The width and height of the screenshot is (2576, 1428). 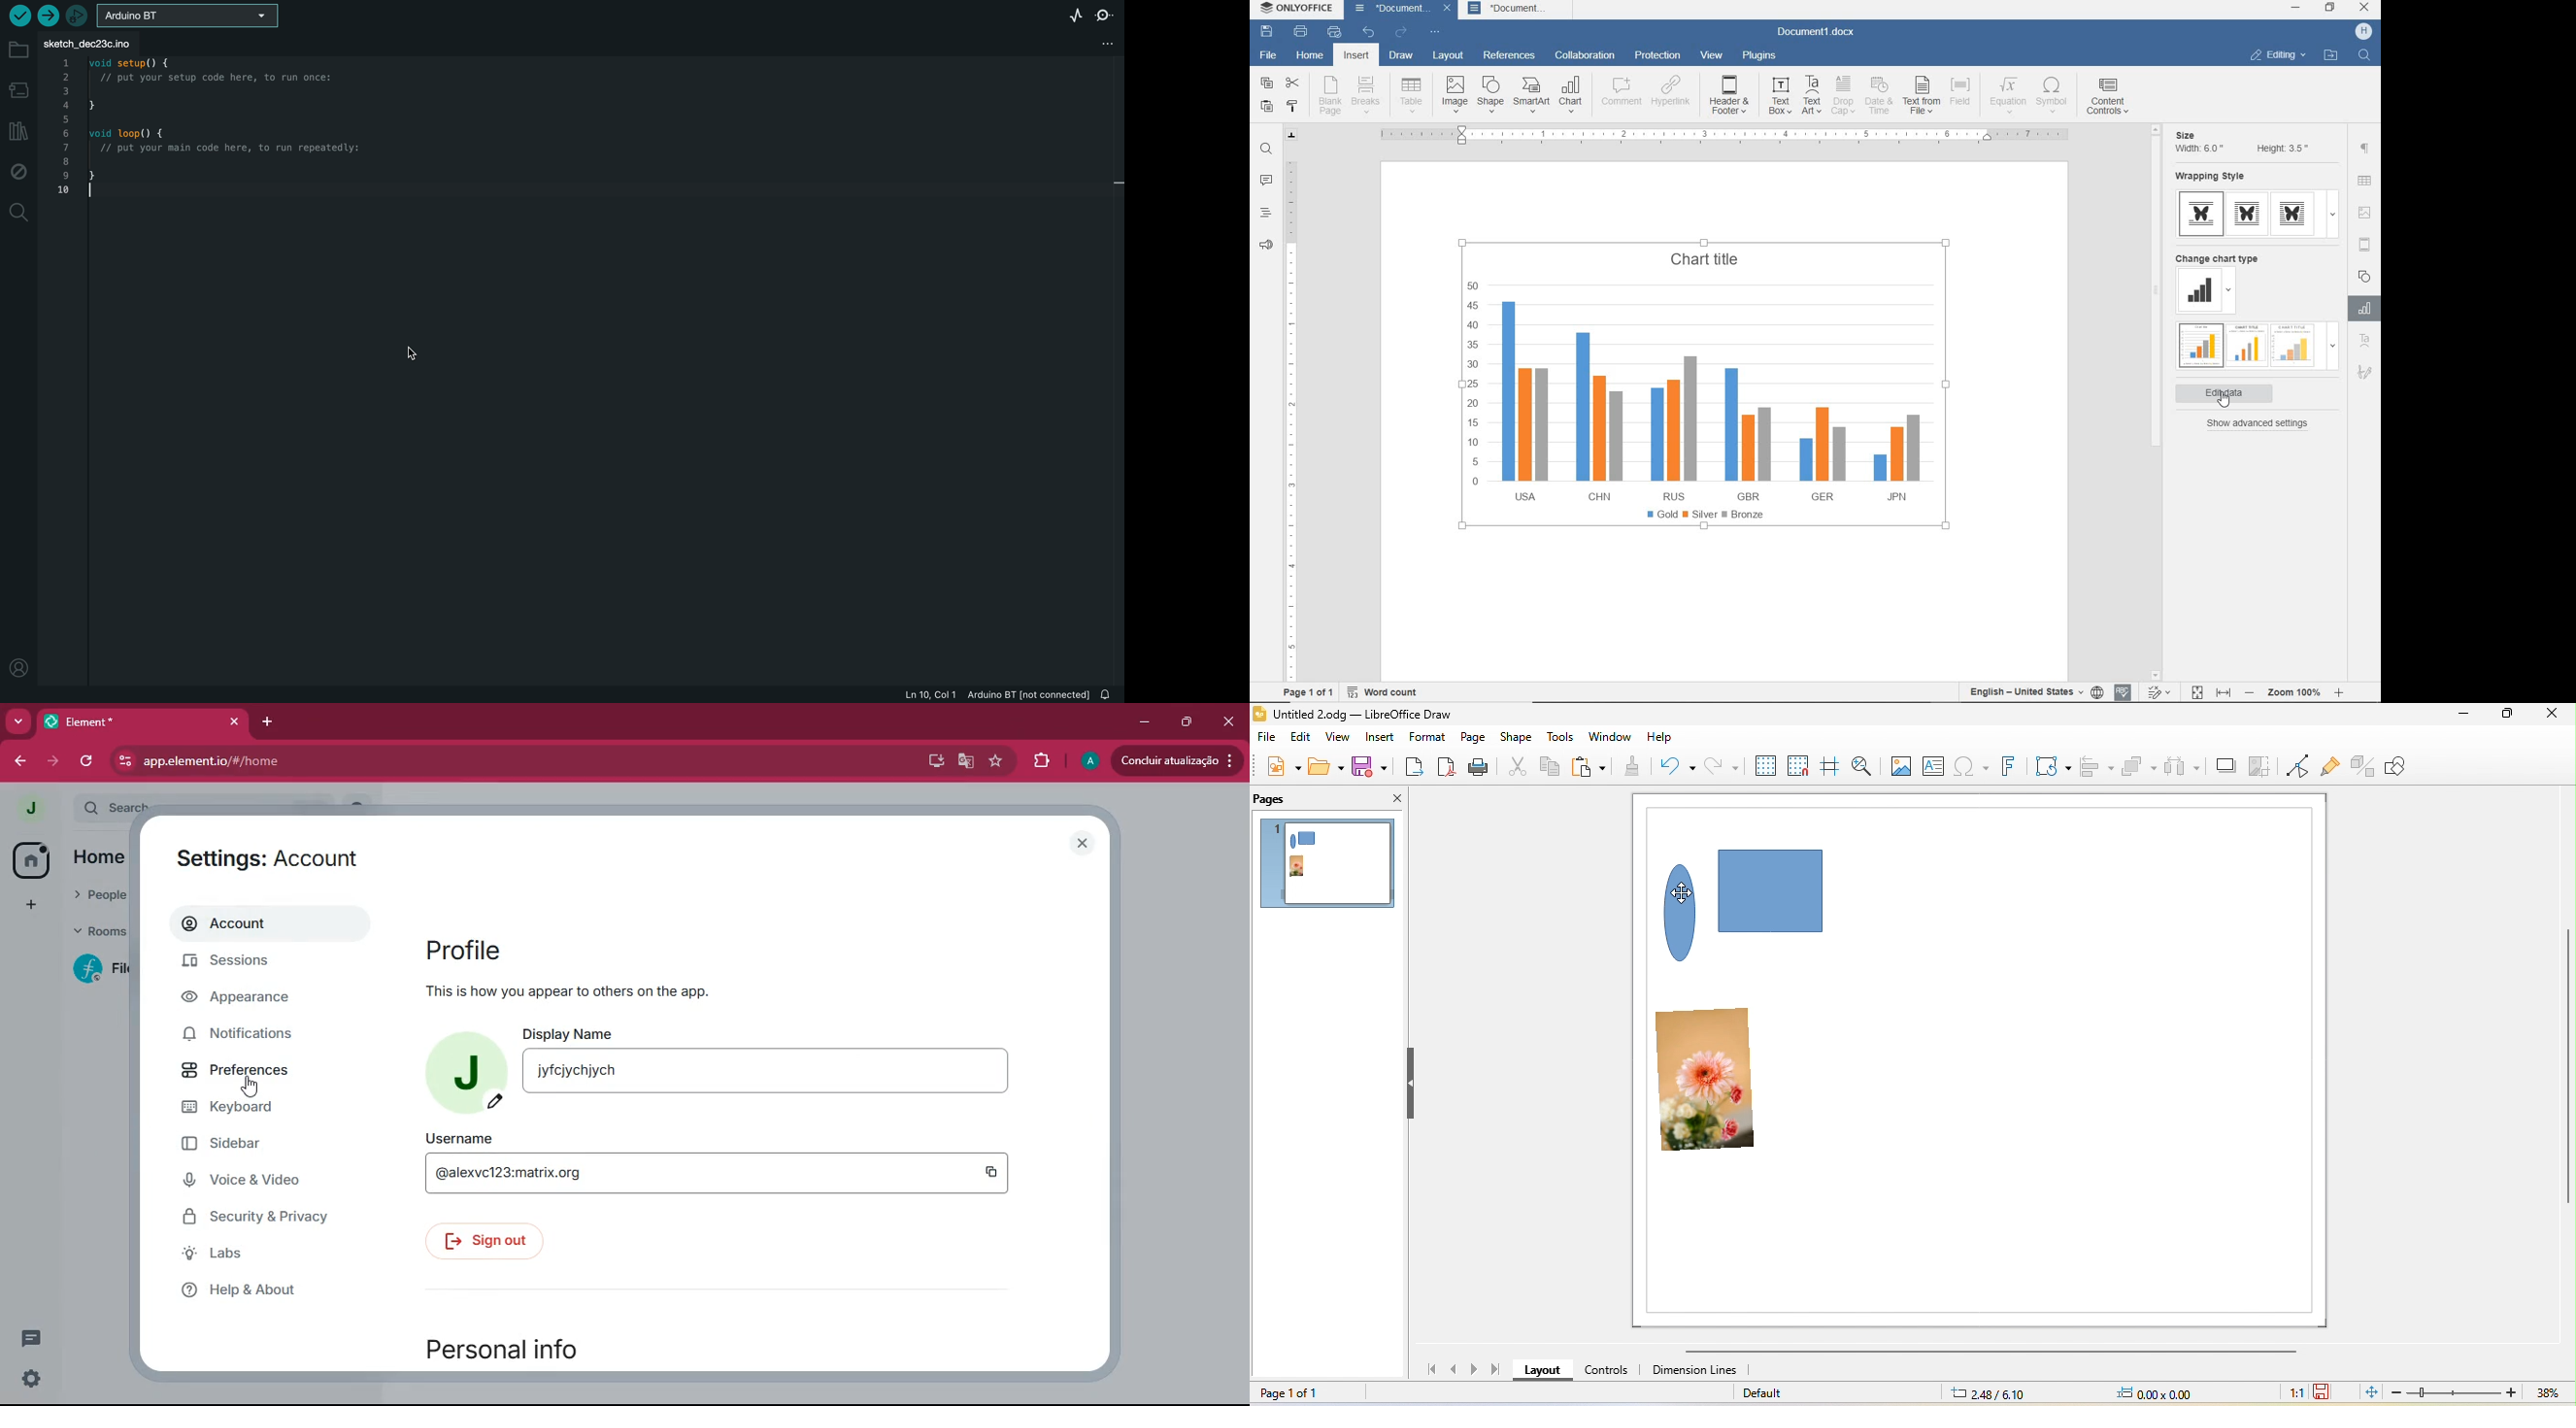 What do you see at coordinates (1228, 722) in the screenshot?
I see `close` at bounding box center [1228, 722].